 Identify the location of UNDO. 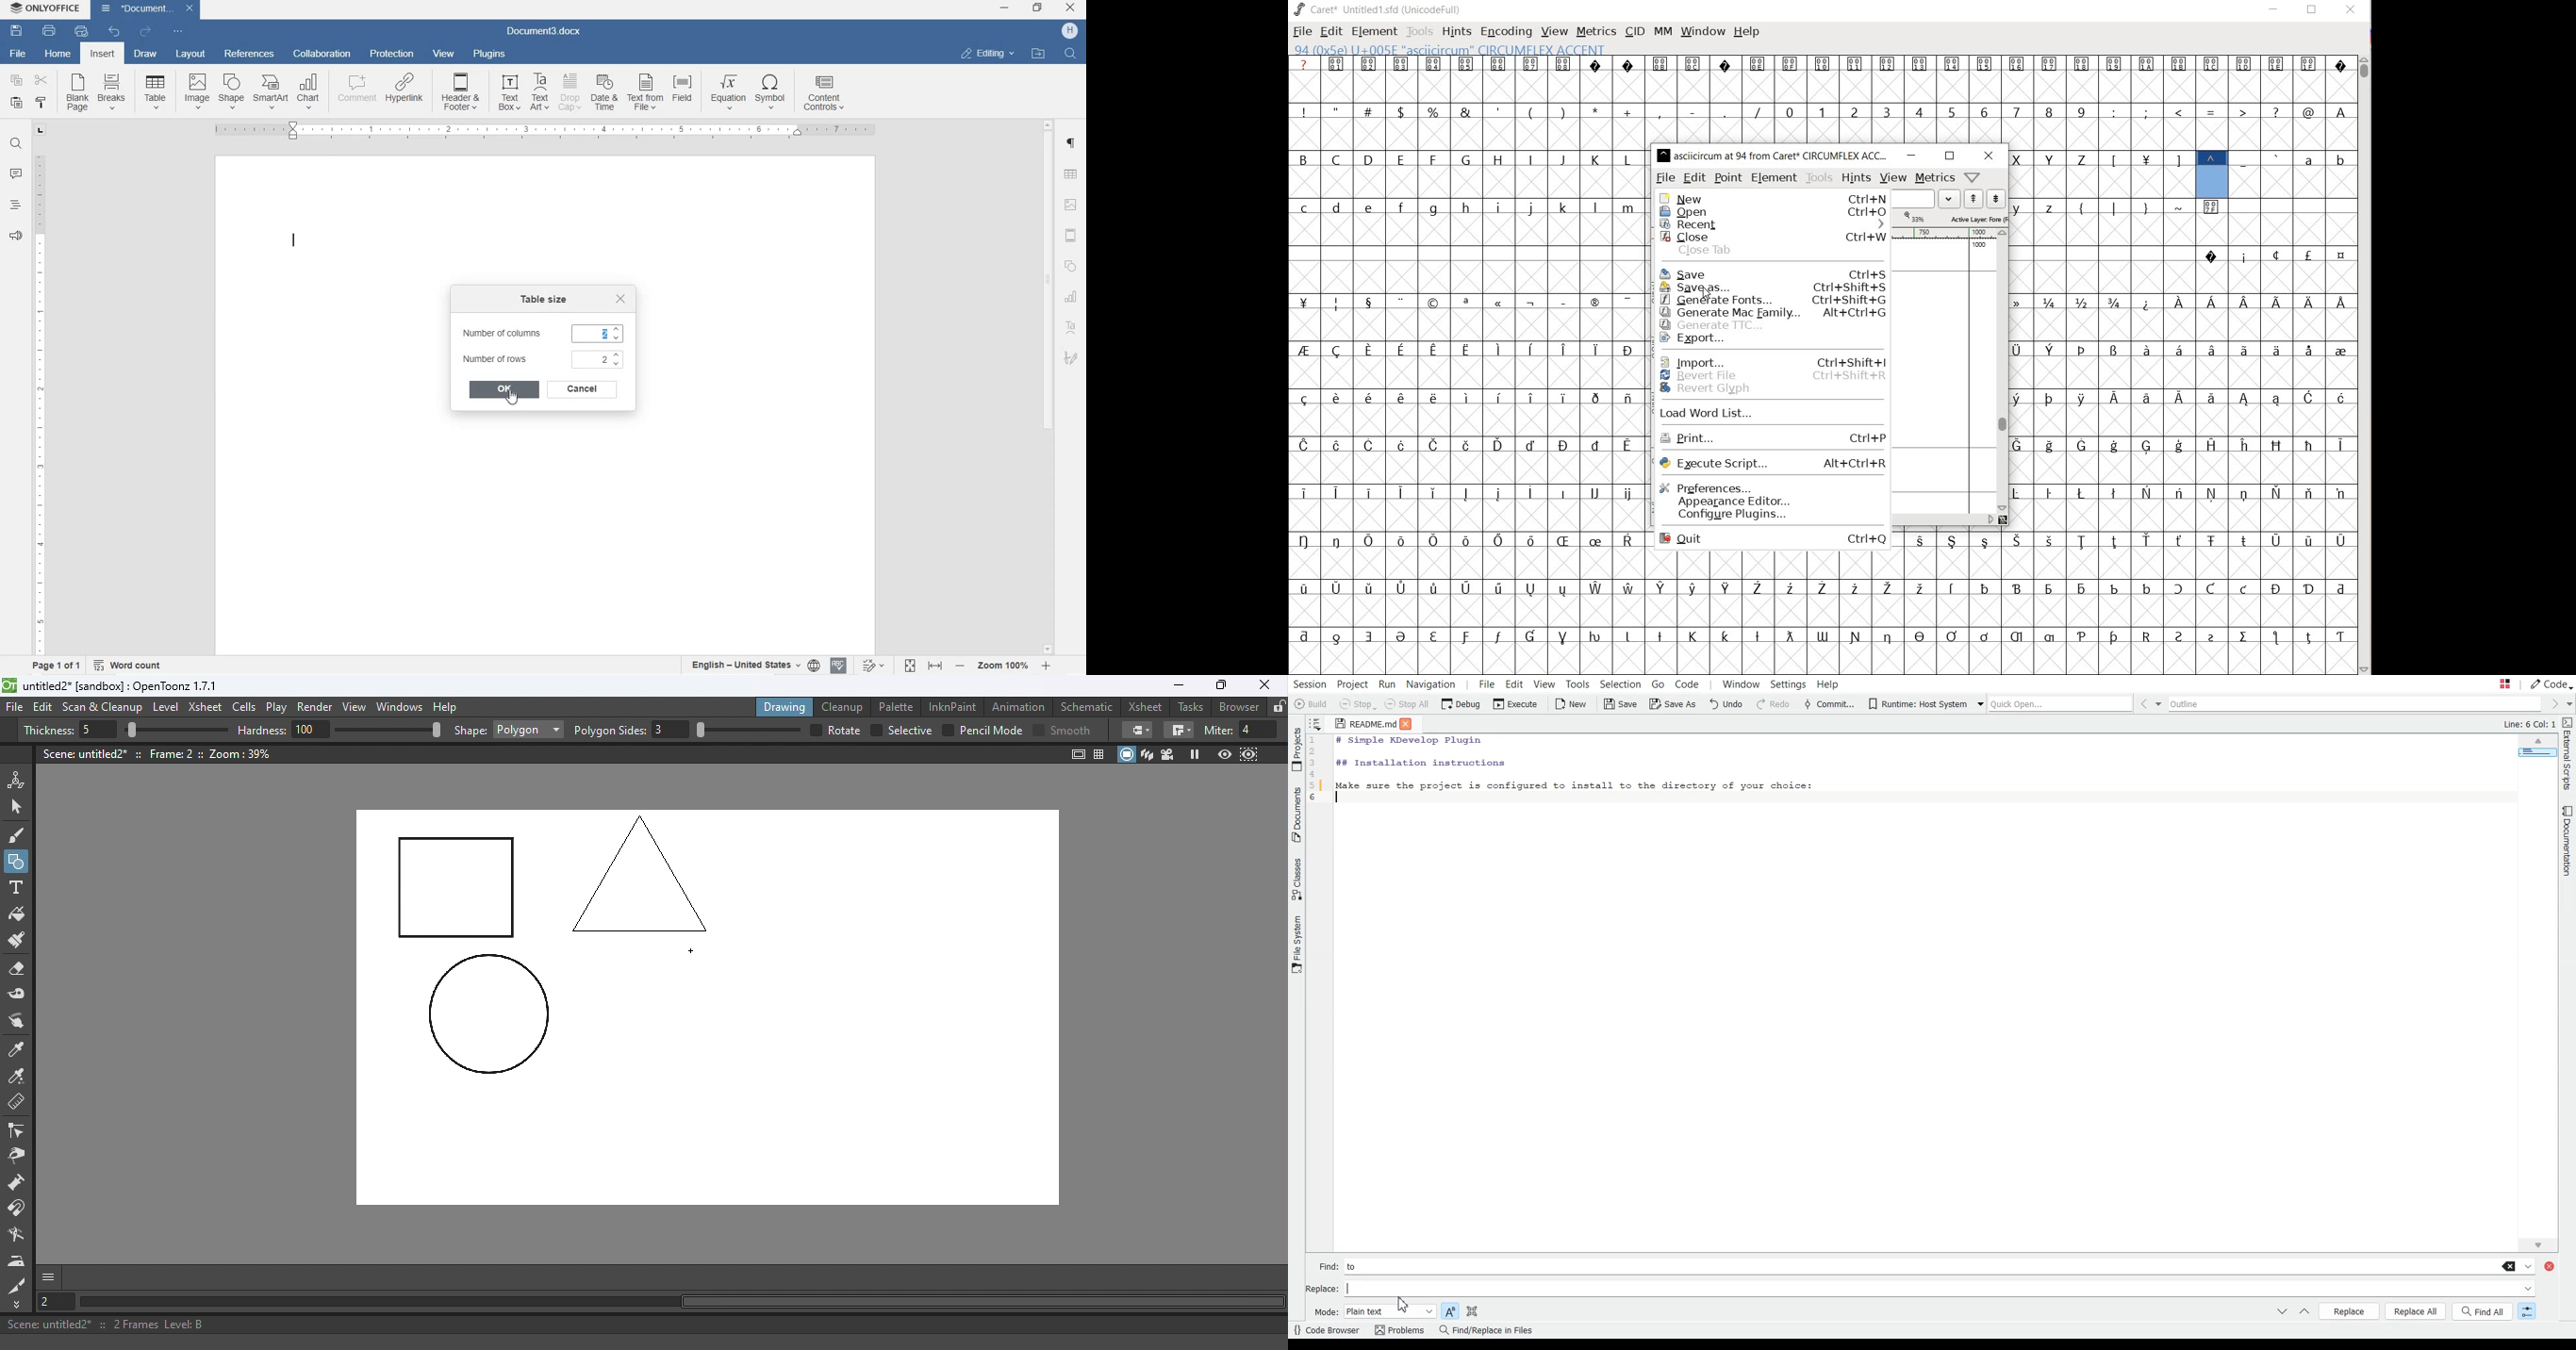
(114, 32).